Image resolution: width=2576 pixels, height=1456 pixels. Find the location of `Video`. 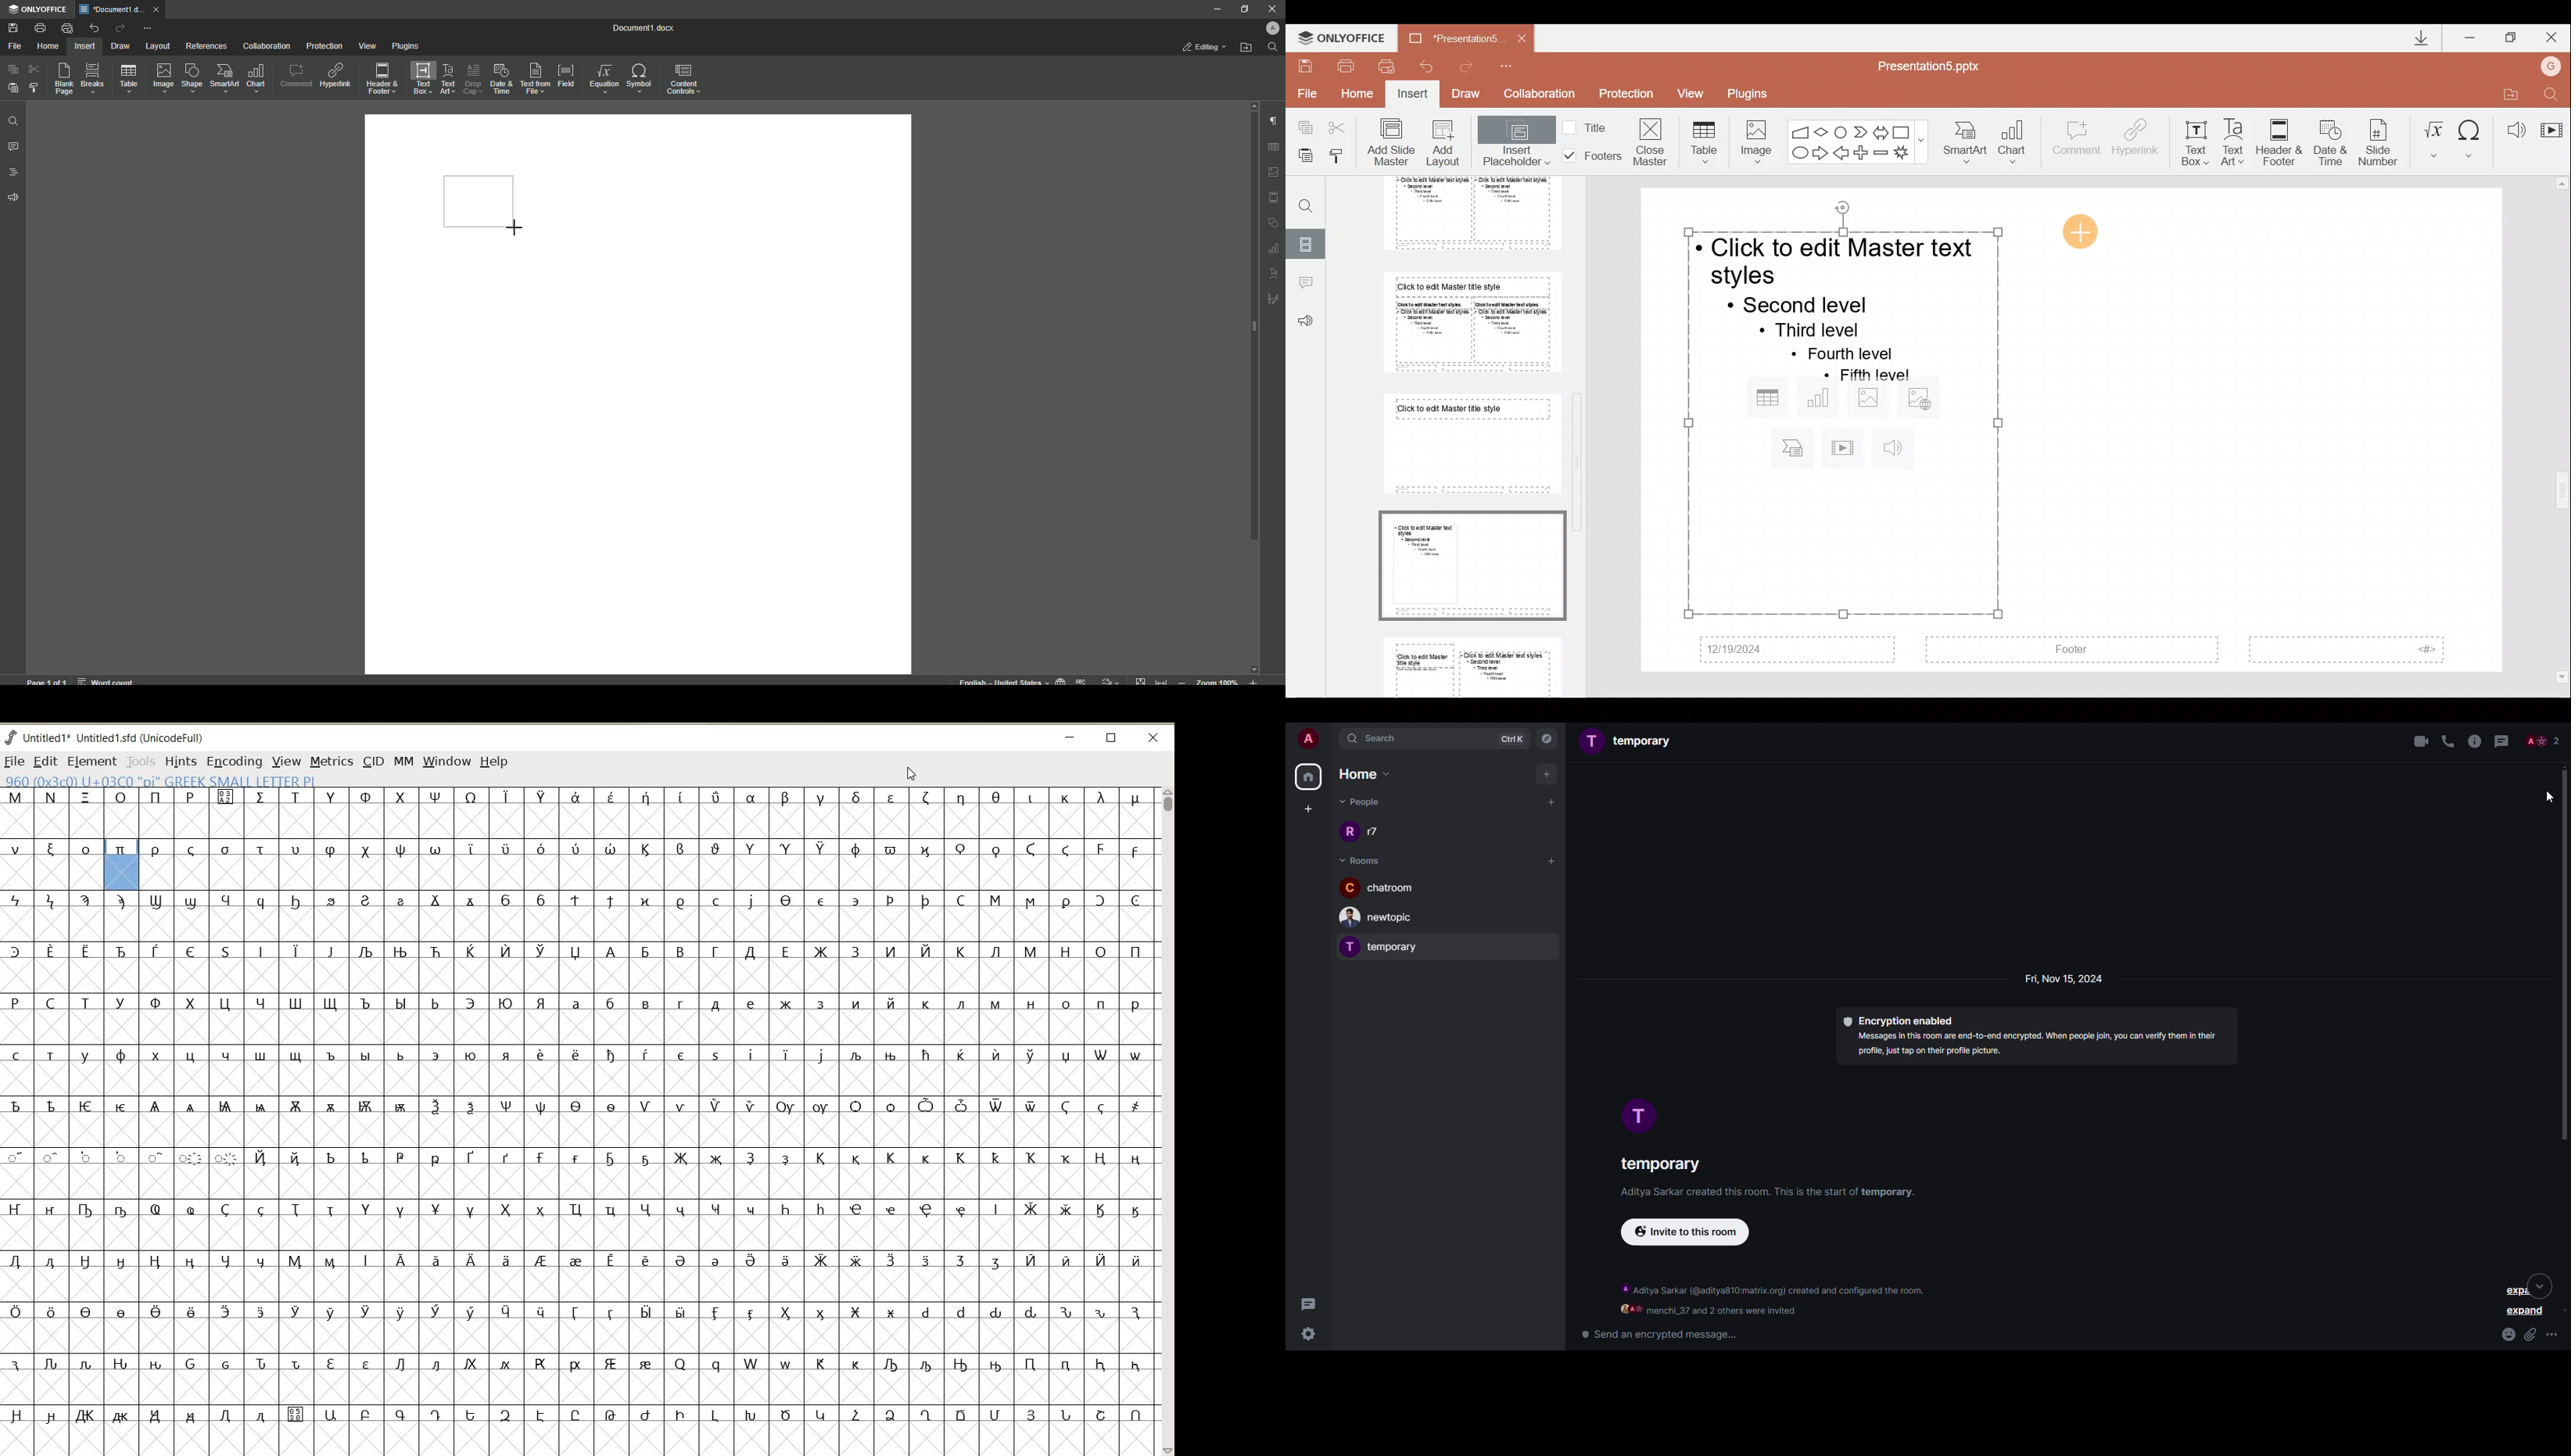

Video is located at coordinates (2551, 124).